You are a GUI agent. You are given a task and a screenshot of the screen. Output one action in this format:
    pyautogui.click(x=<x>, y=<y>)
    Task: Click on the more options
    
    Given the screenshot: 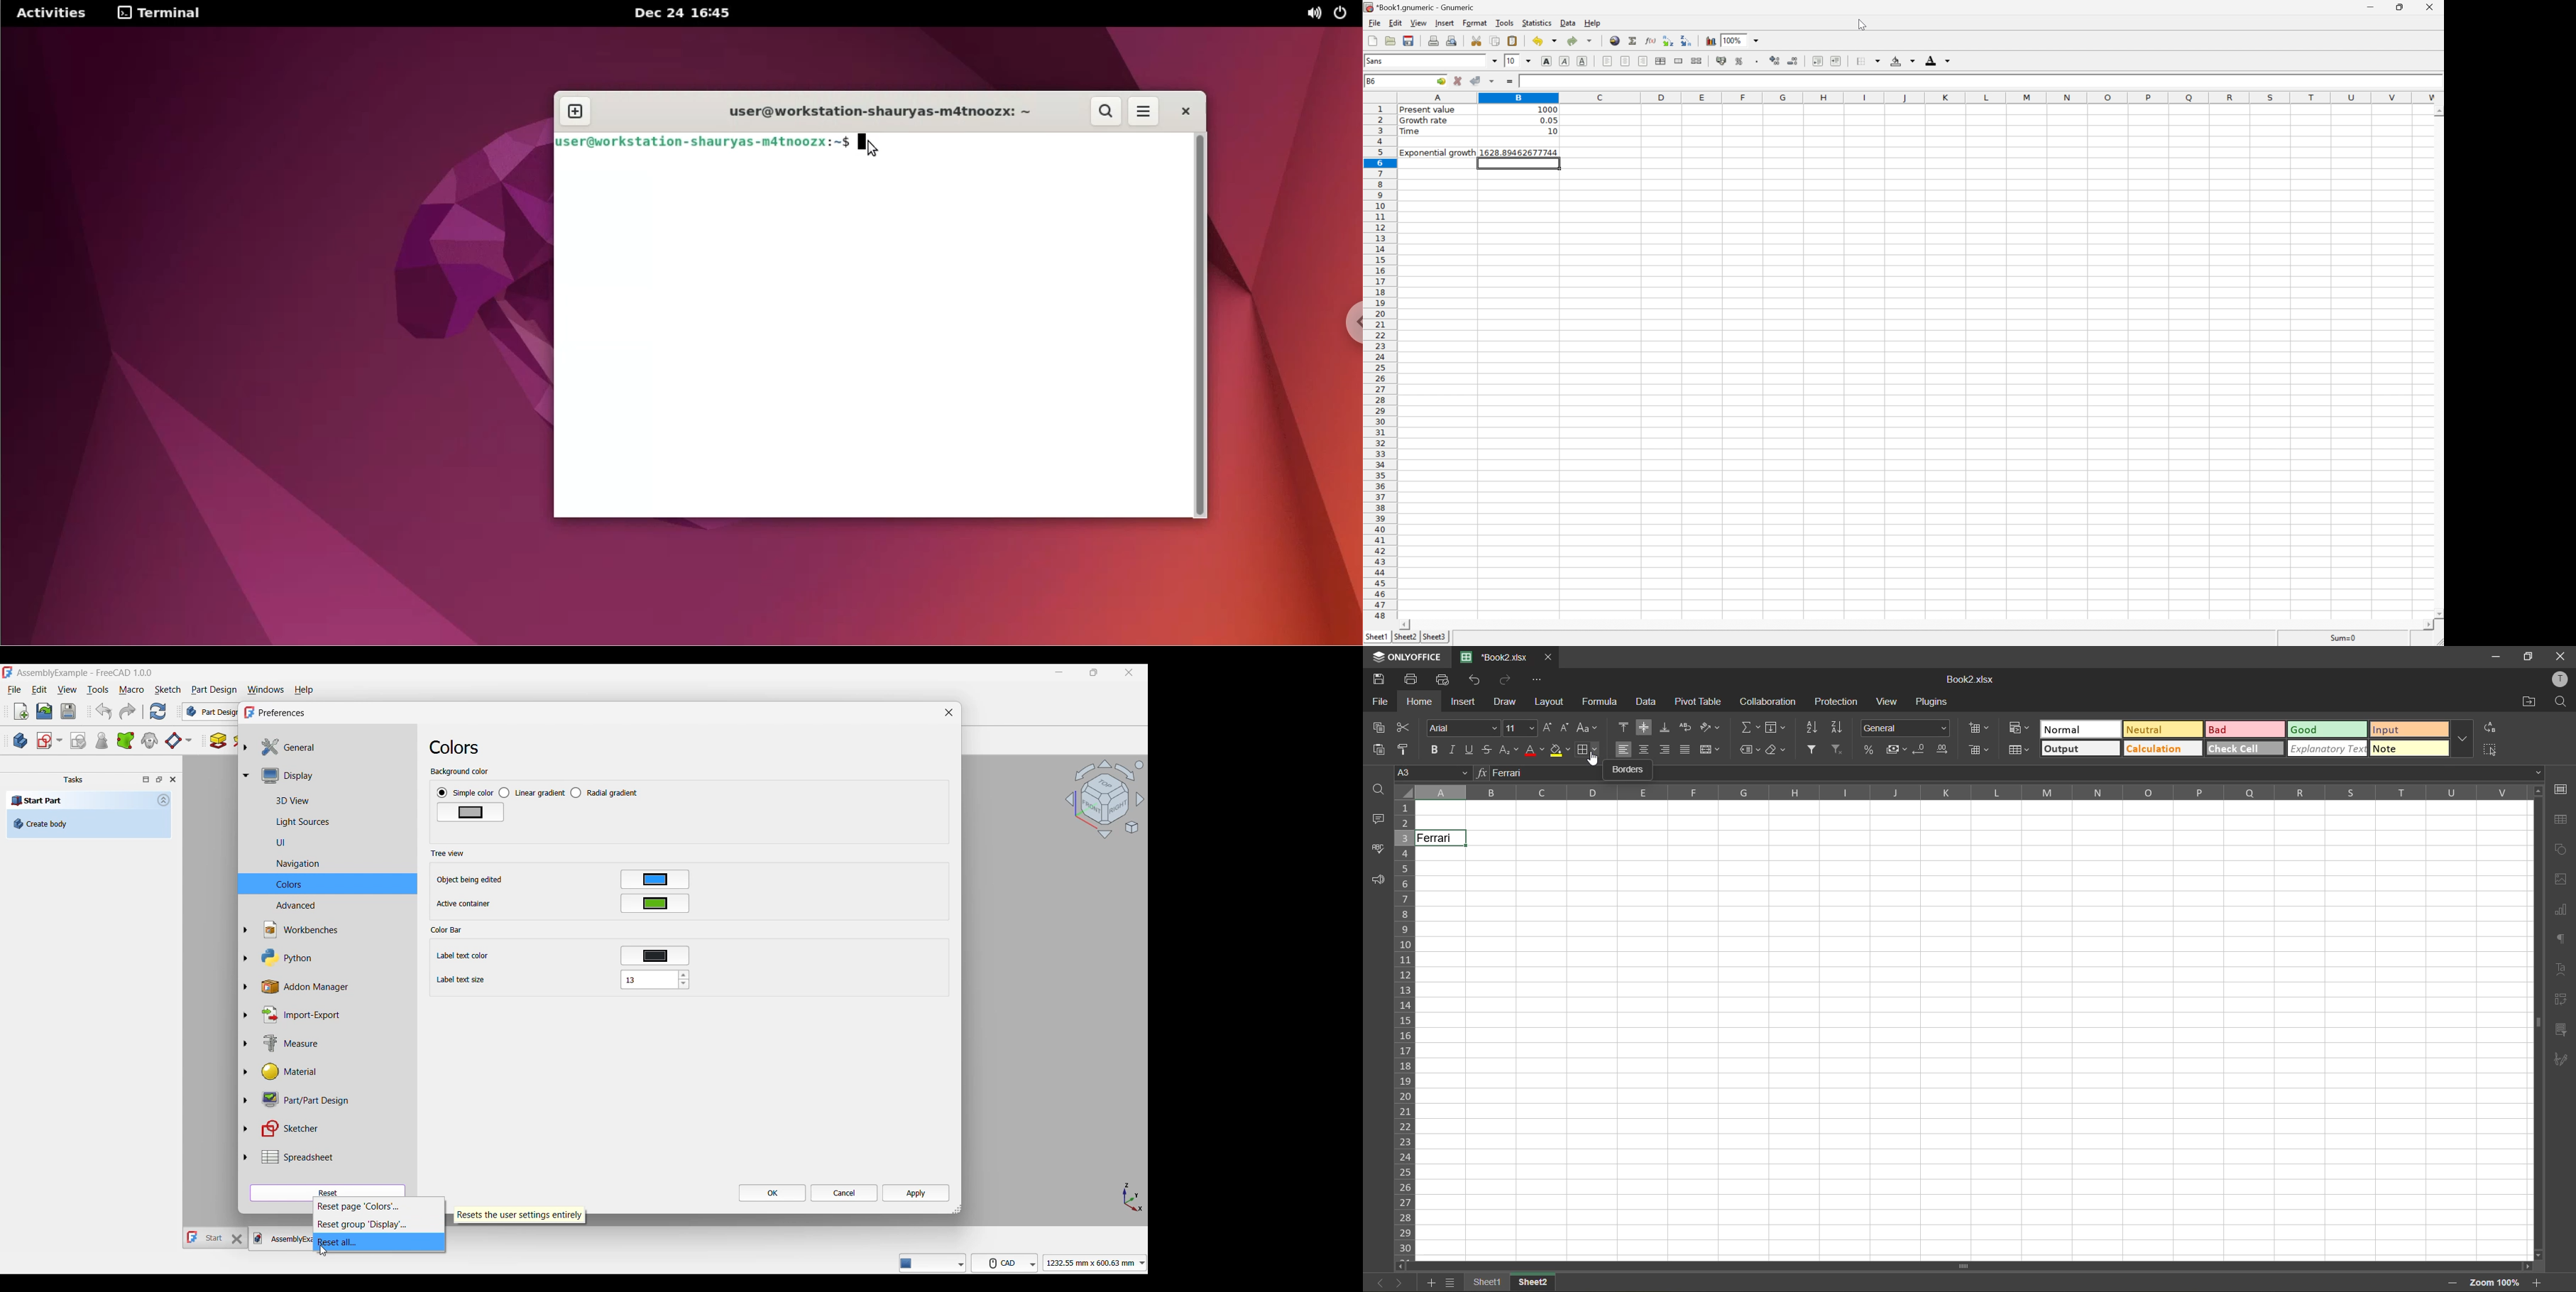 What is the action you would take?
    pyautogui.click(x=2463, y=738)
    